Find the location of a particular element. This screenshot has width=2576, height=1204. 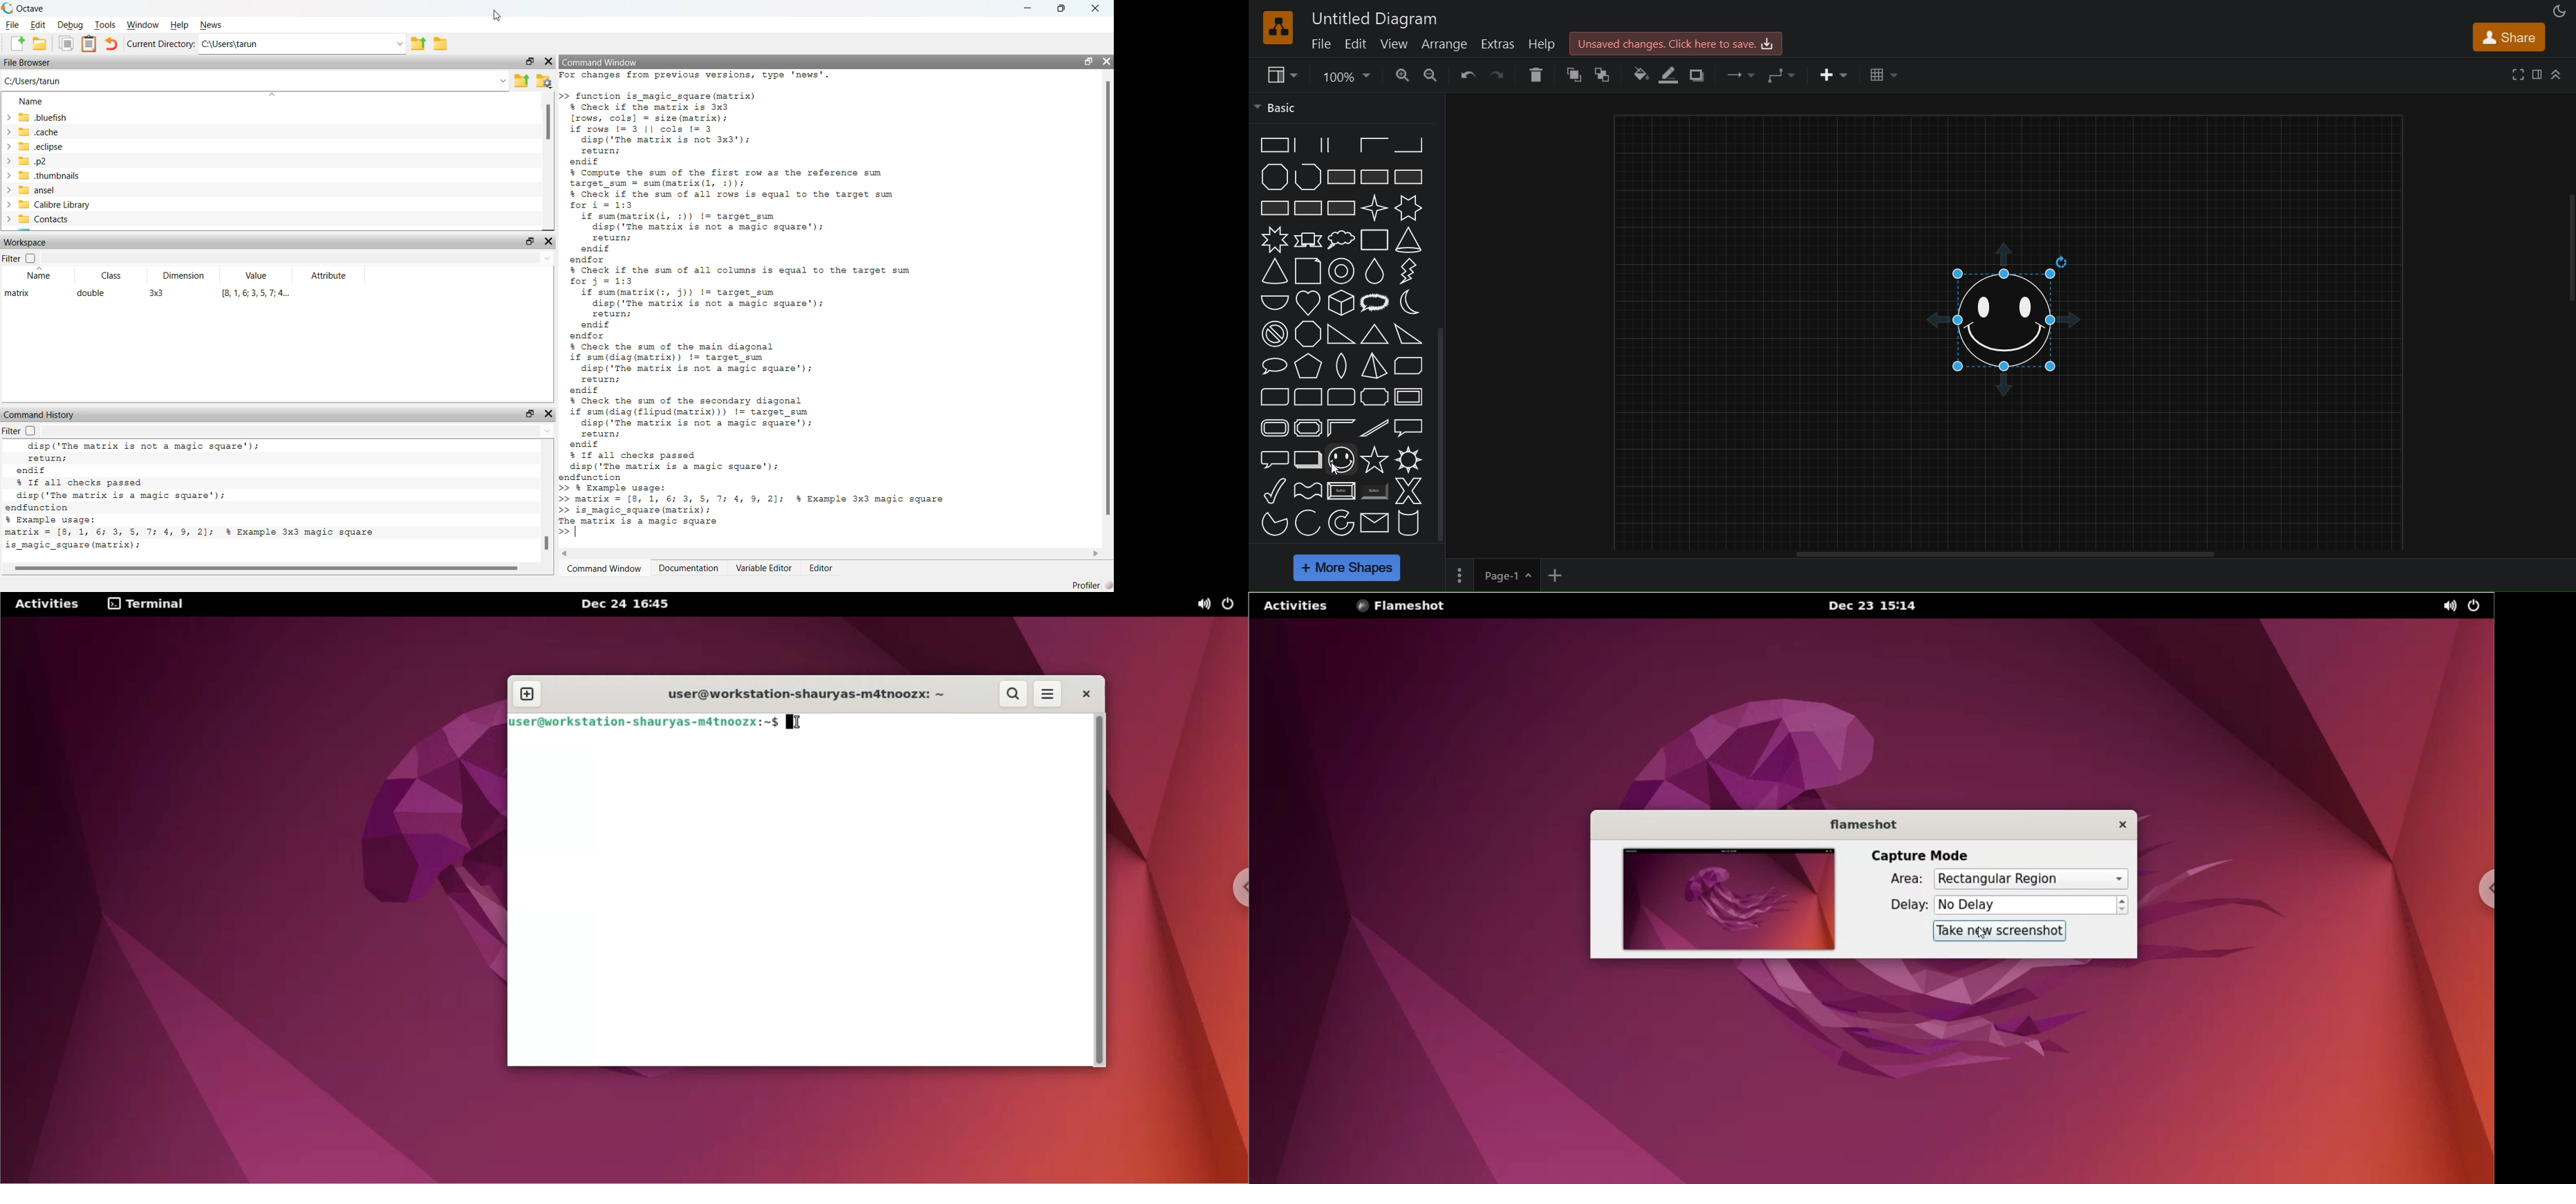

vertical scrollbar is located at coordinates (2568, 250).